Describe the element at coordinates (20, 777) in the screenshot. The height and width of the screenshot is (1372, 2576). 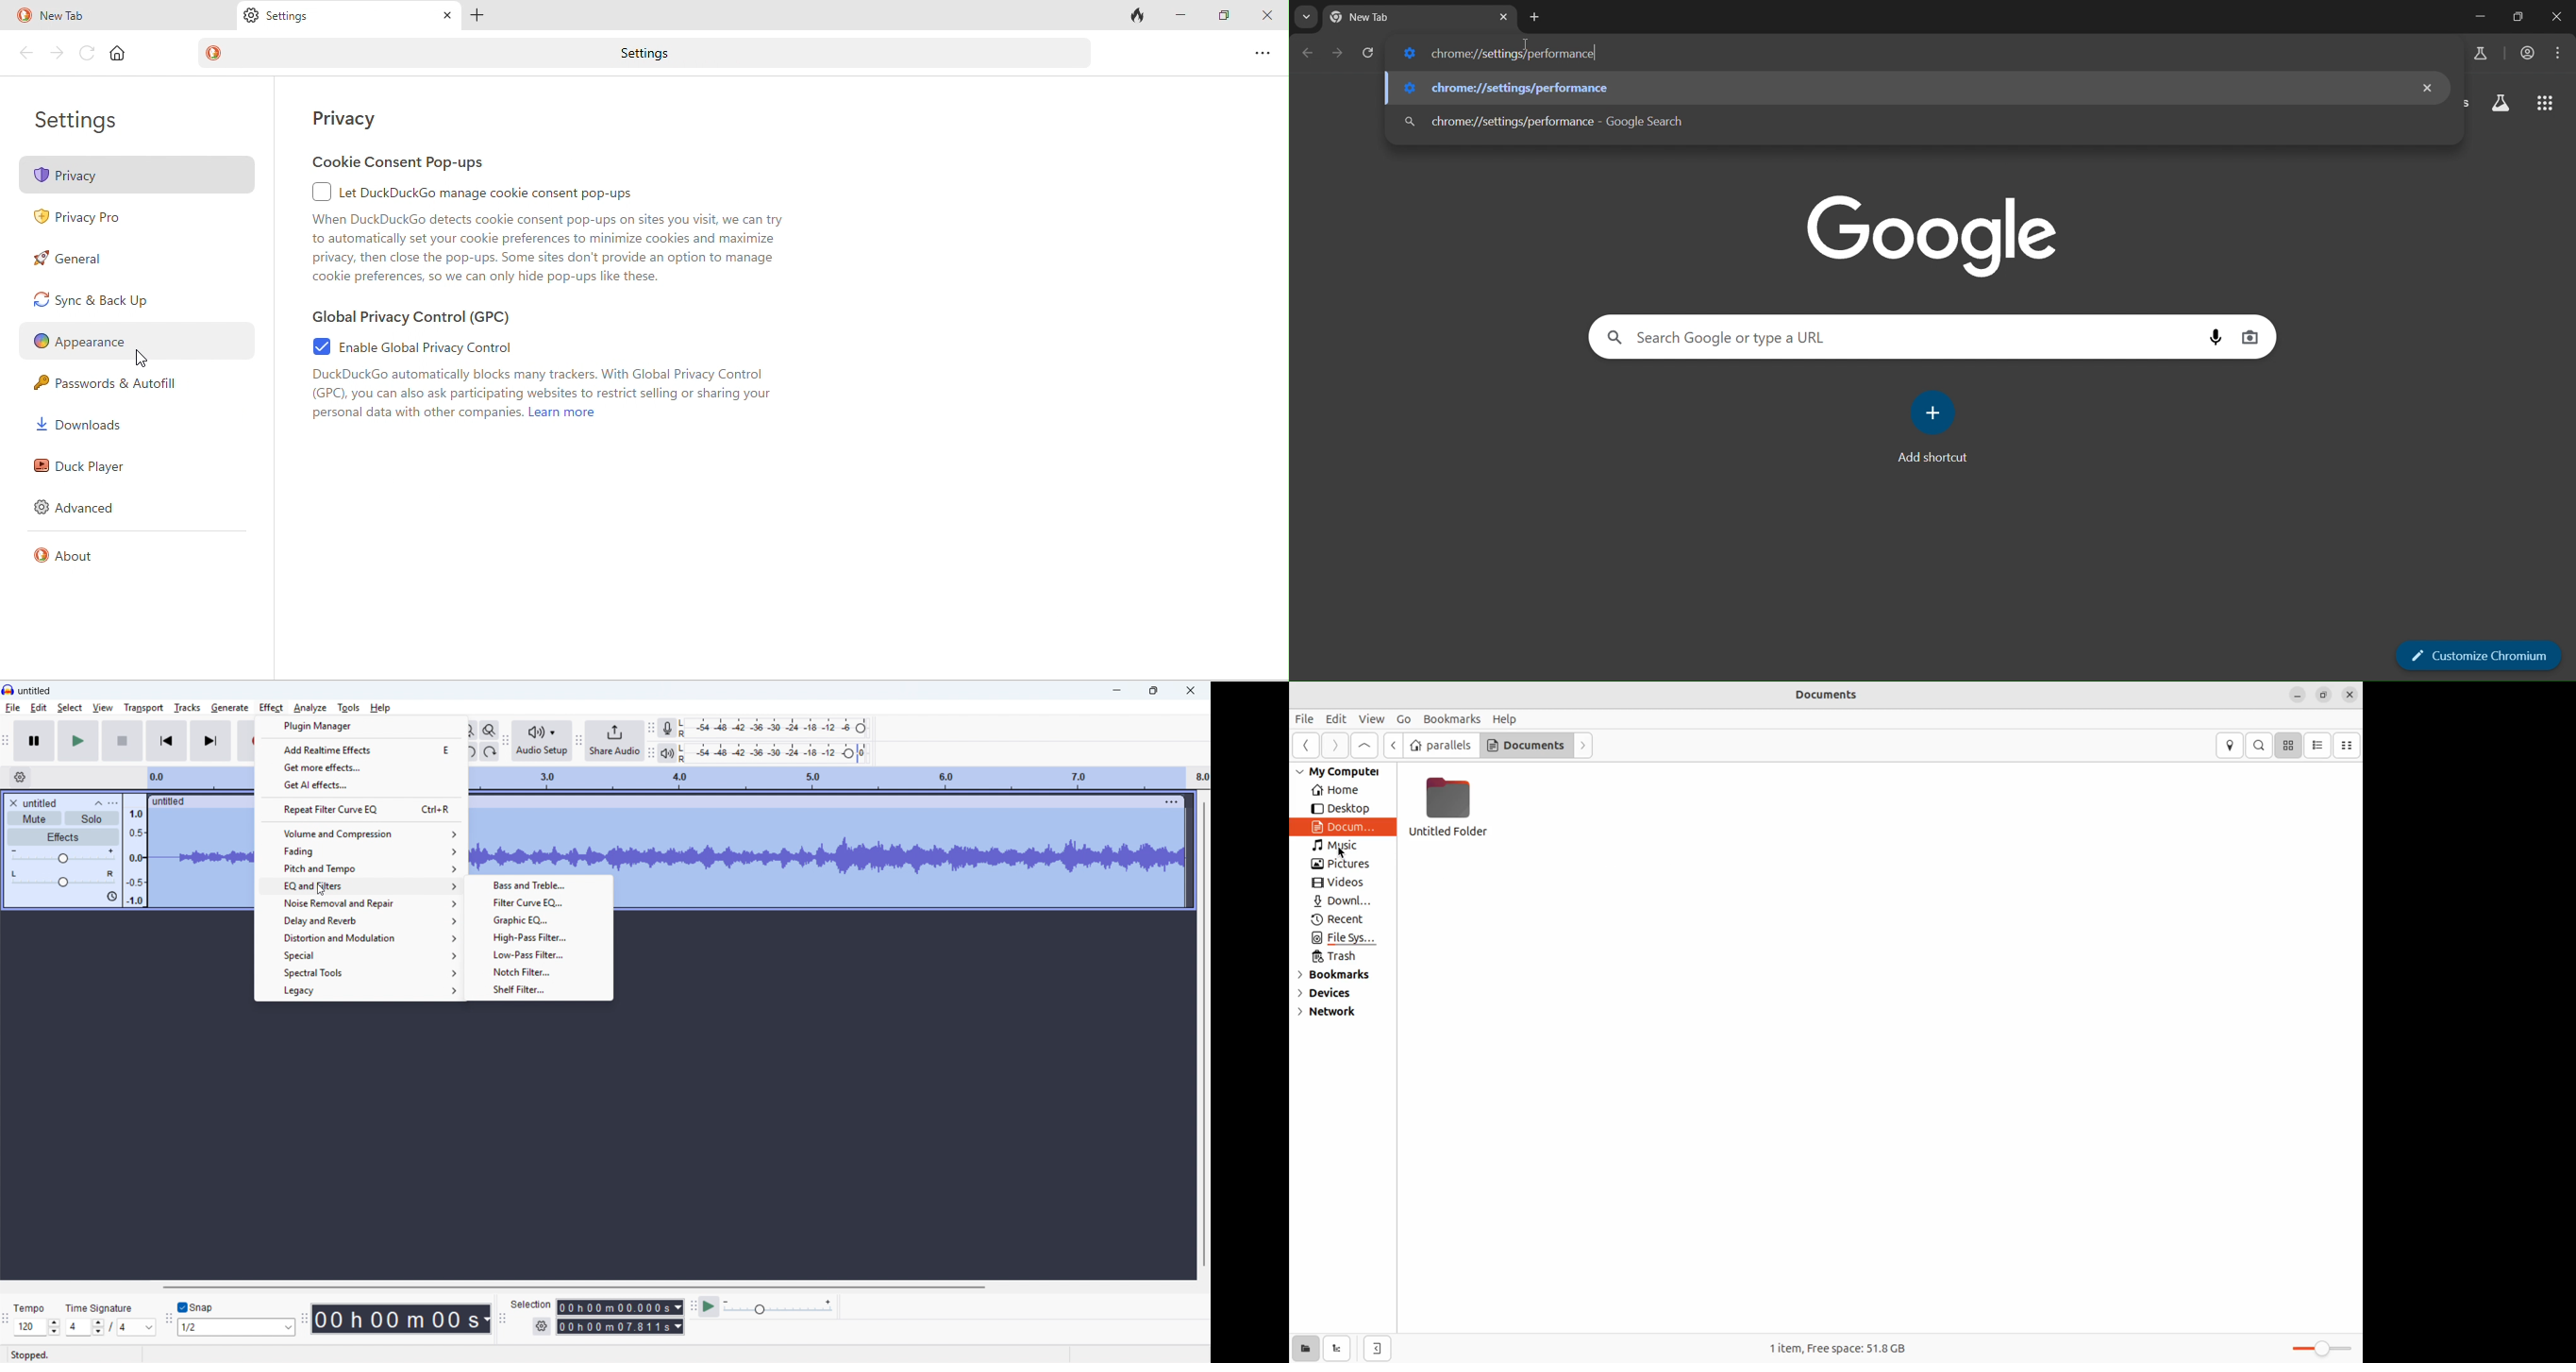
I see `timeline settings` at that location.